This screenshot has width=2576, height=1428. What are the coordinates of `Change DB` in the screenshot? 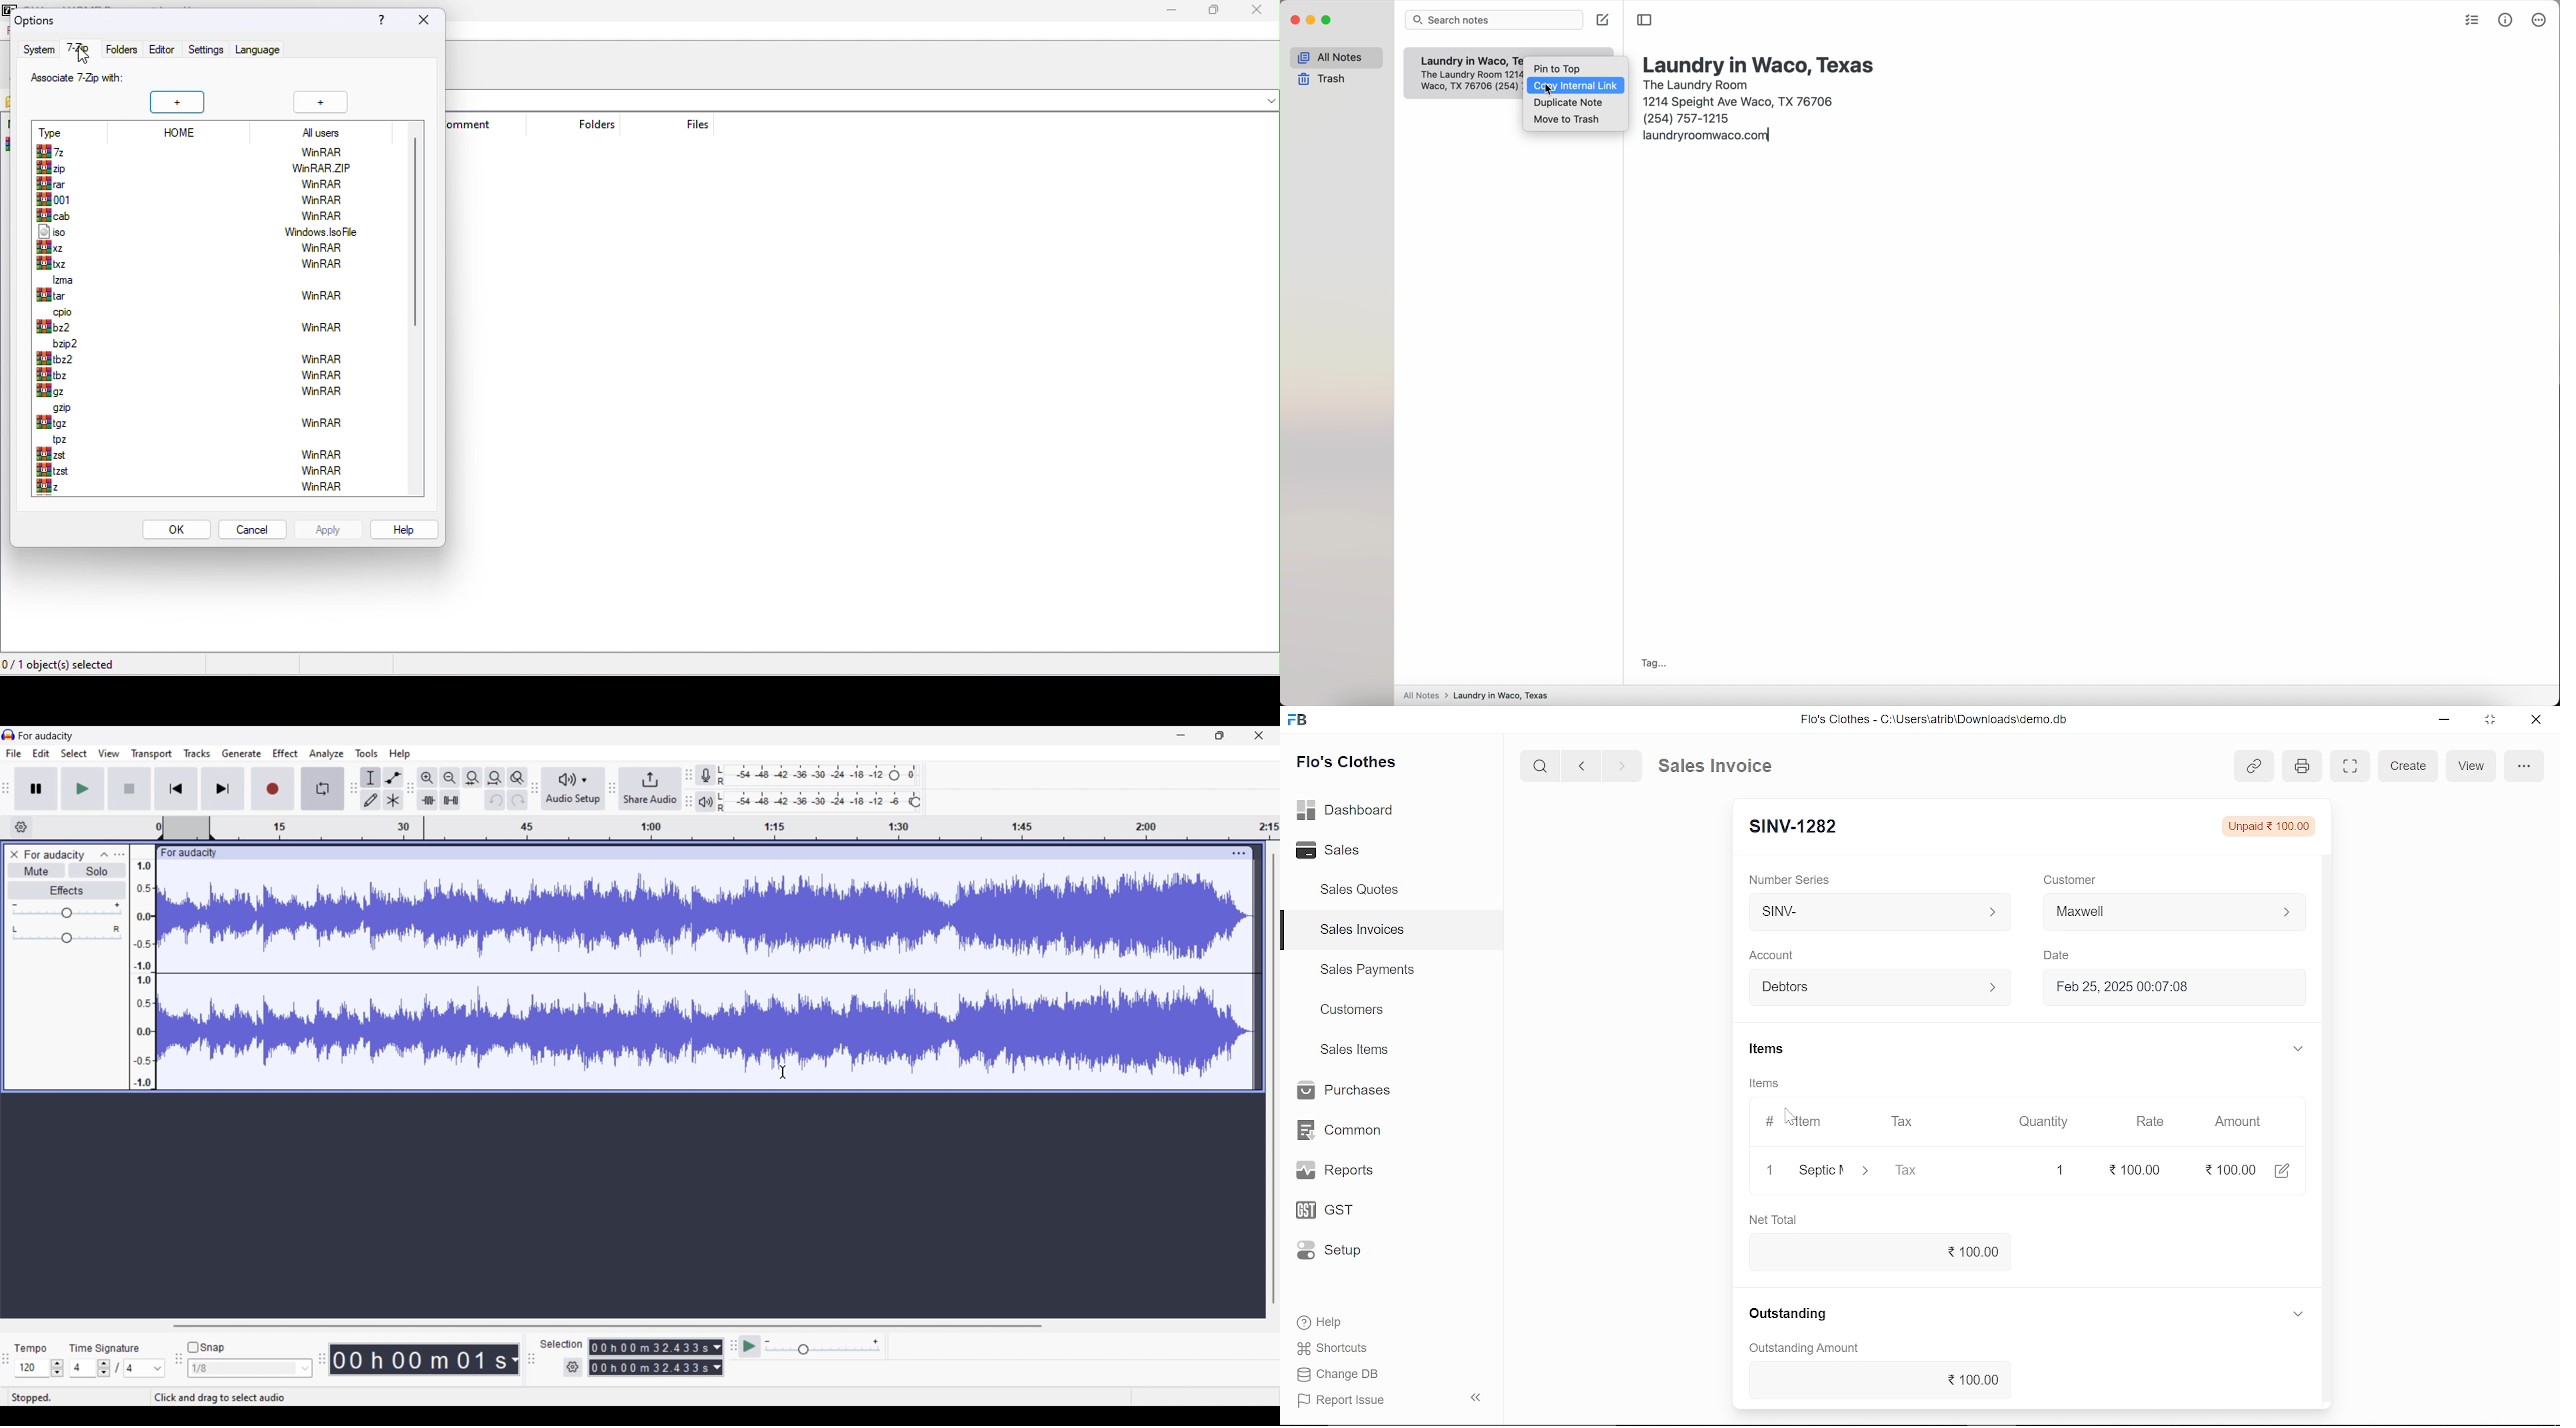 It's located at (1340, 1373).